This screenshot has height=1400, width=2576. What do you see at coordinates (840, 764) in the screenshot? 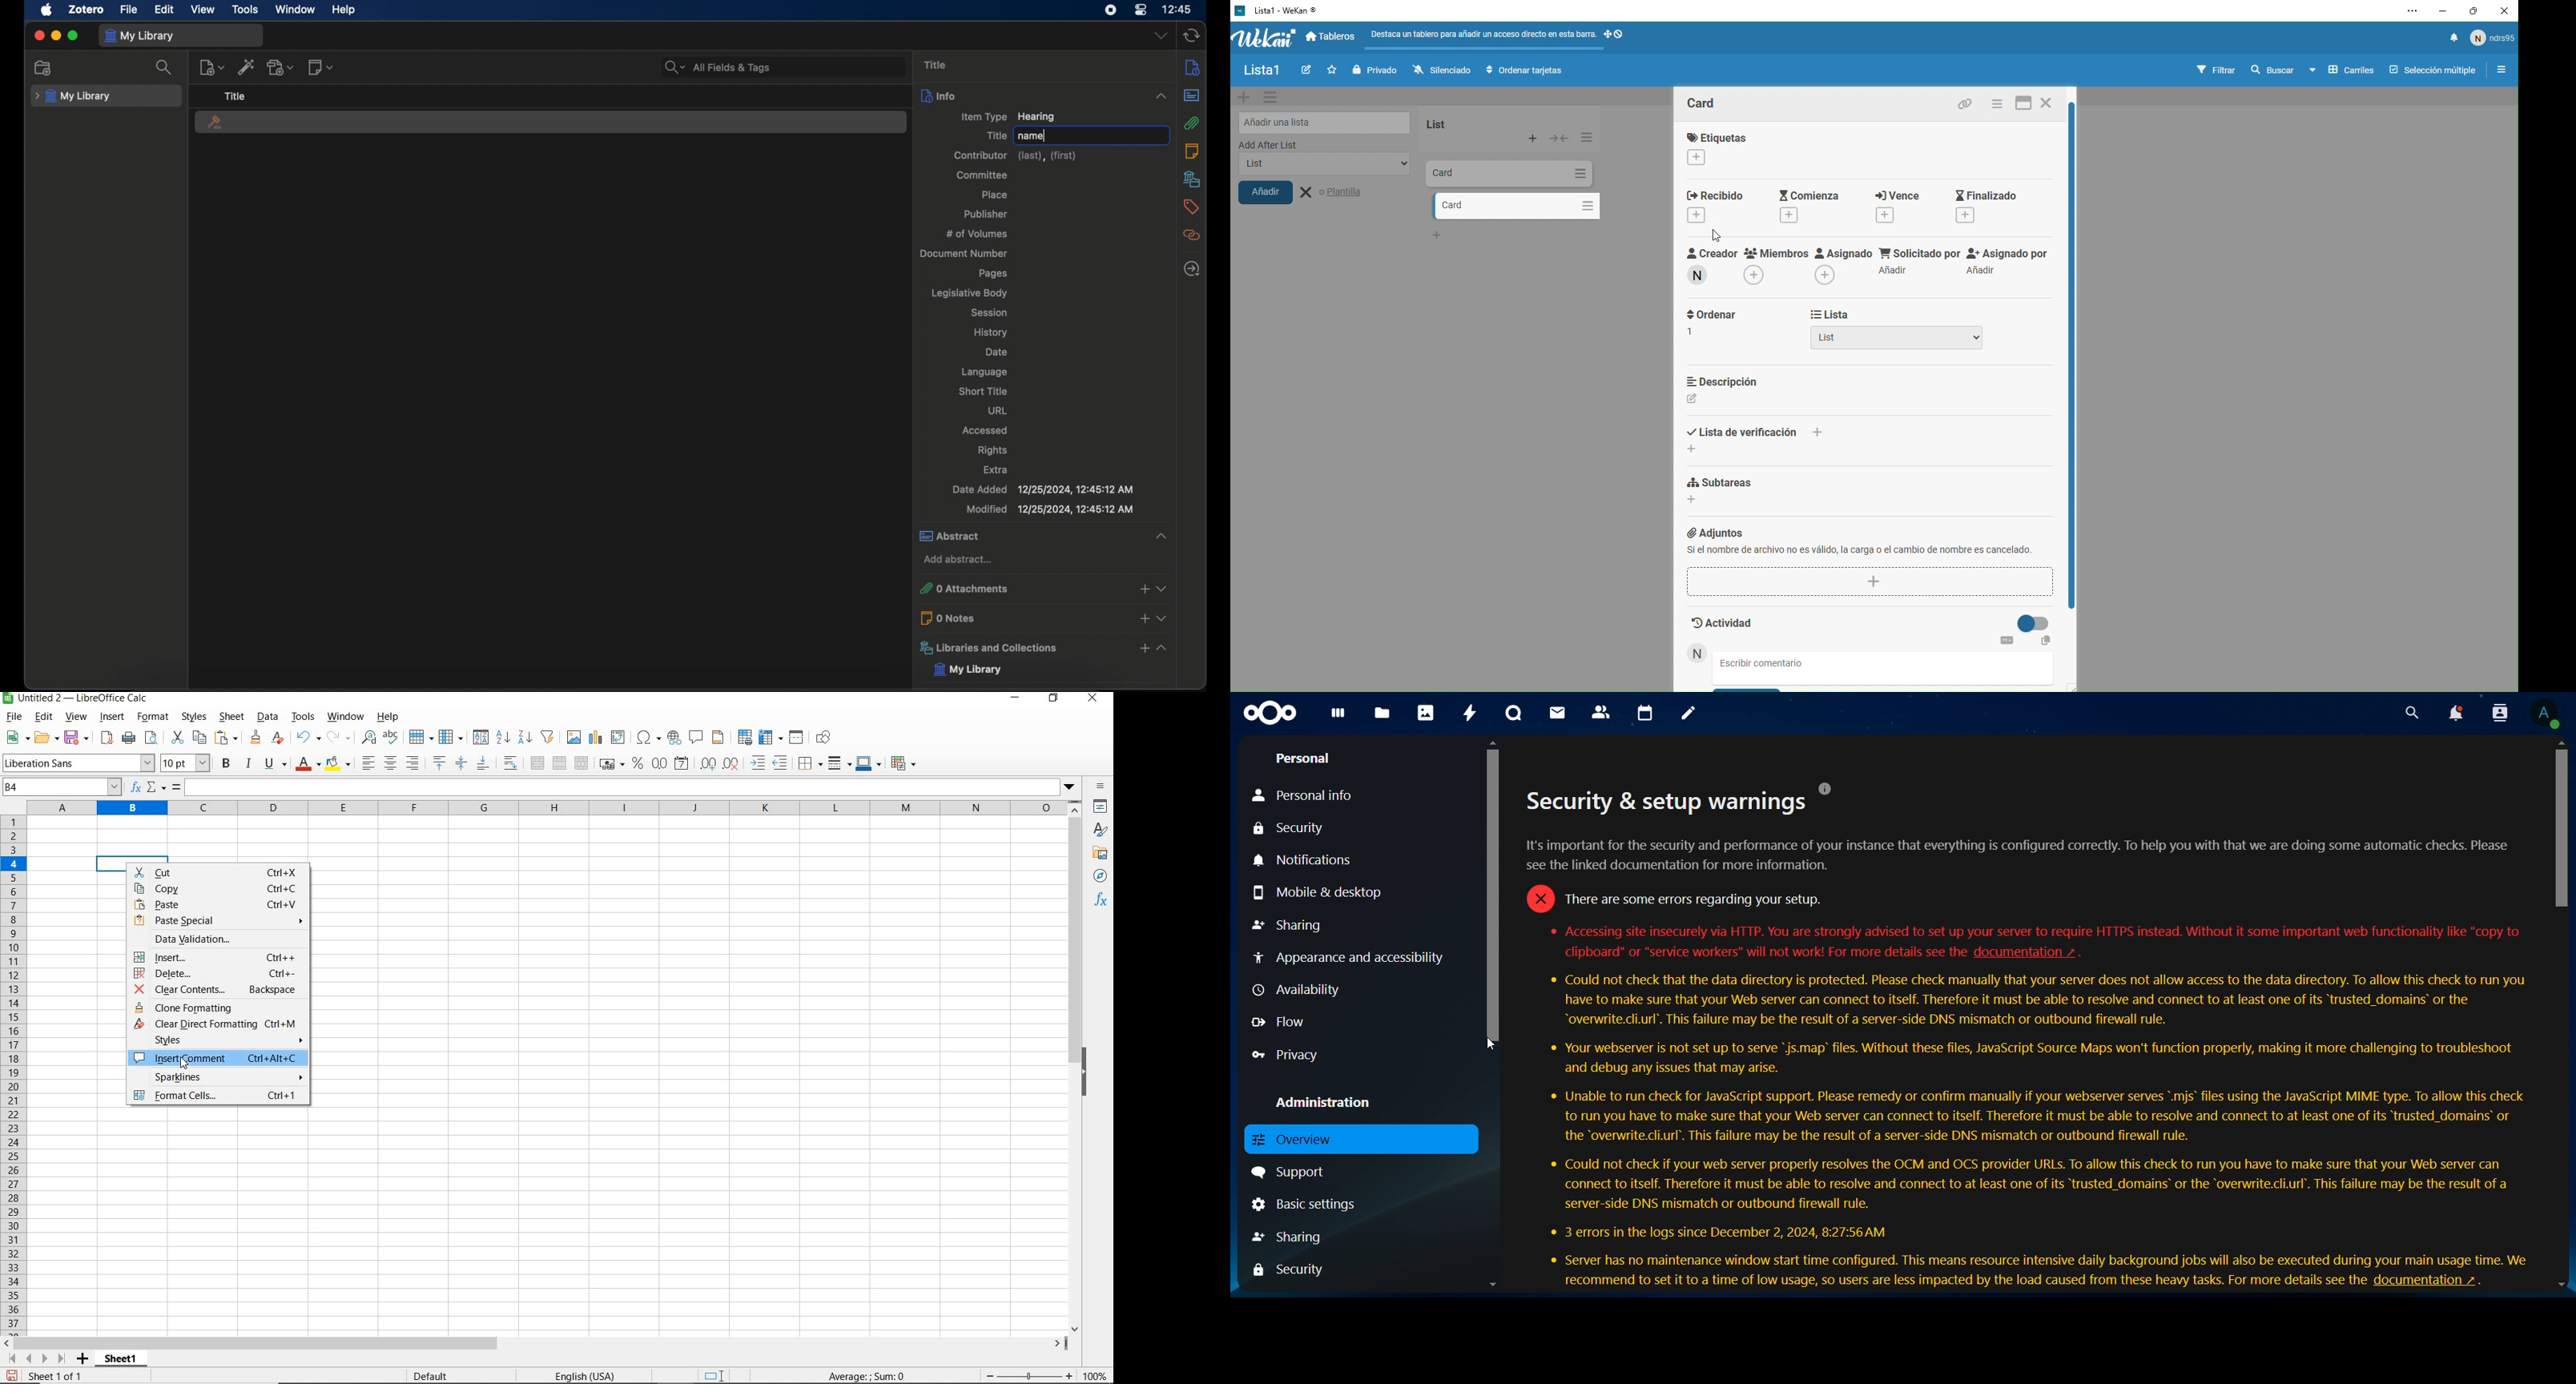
I see `border style` at bounding box center [840, 764].